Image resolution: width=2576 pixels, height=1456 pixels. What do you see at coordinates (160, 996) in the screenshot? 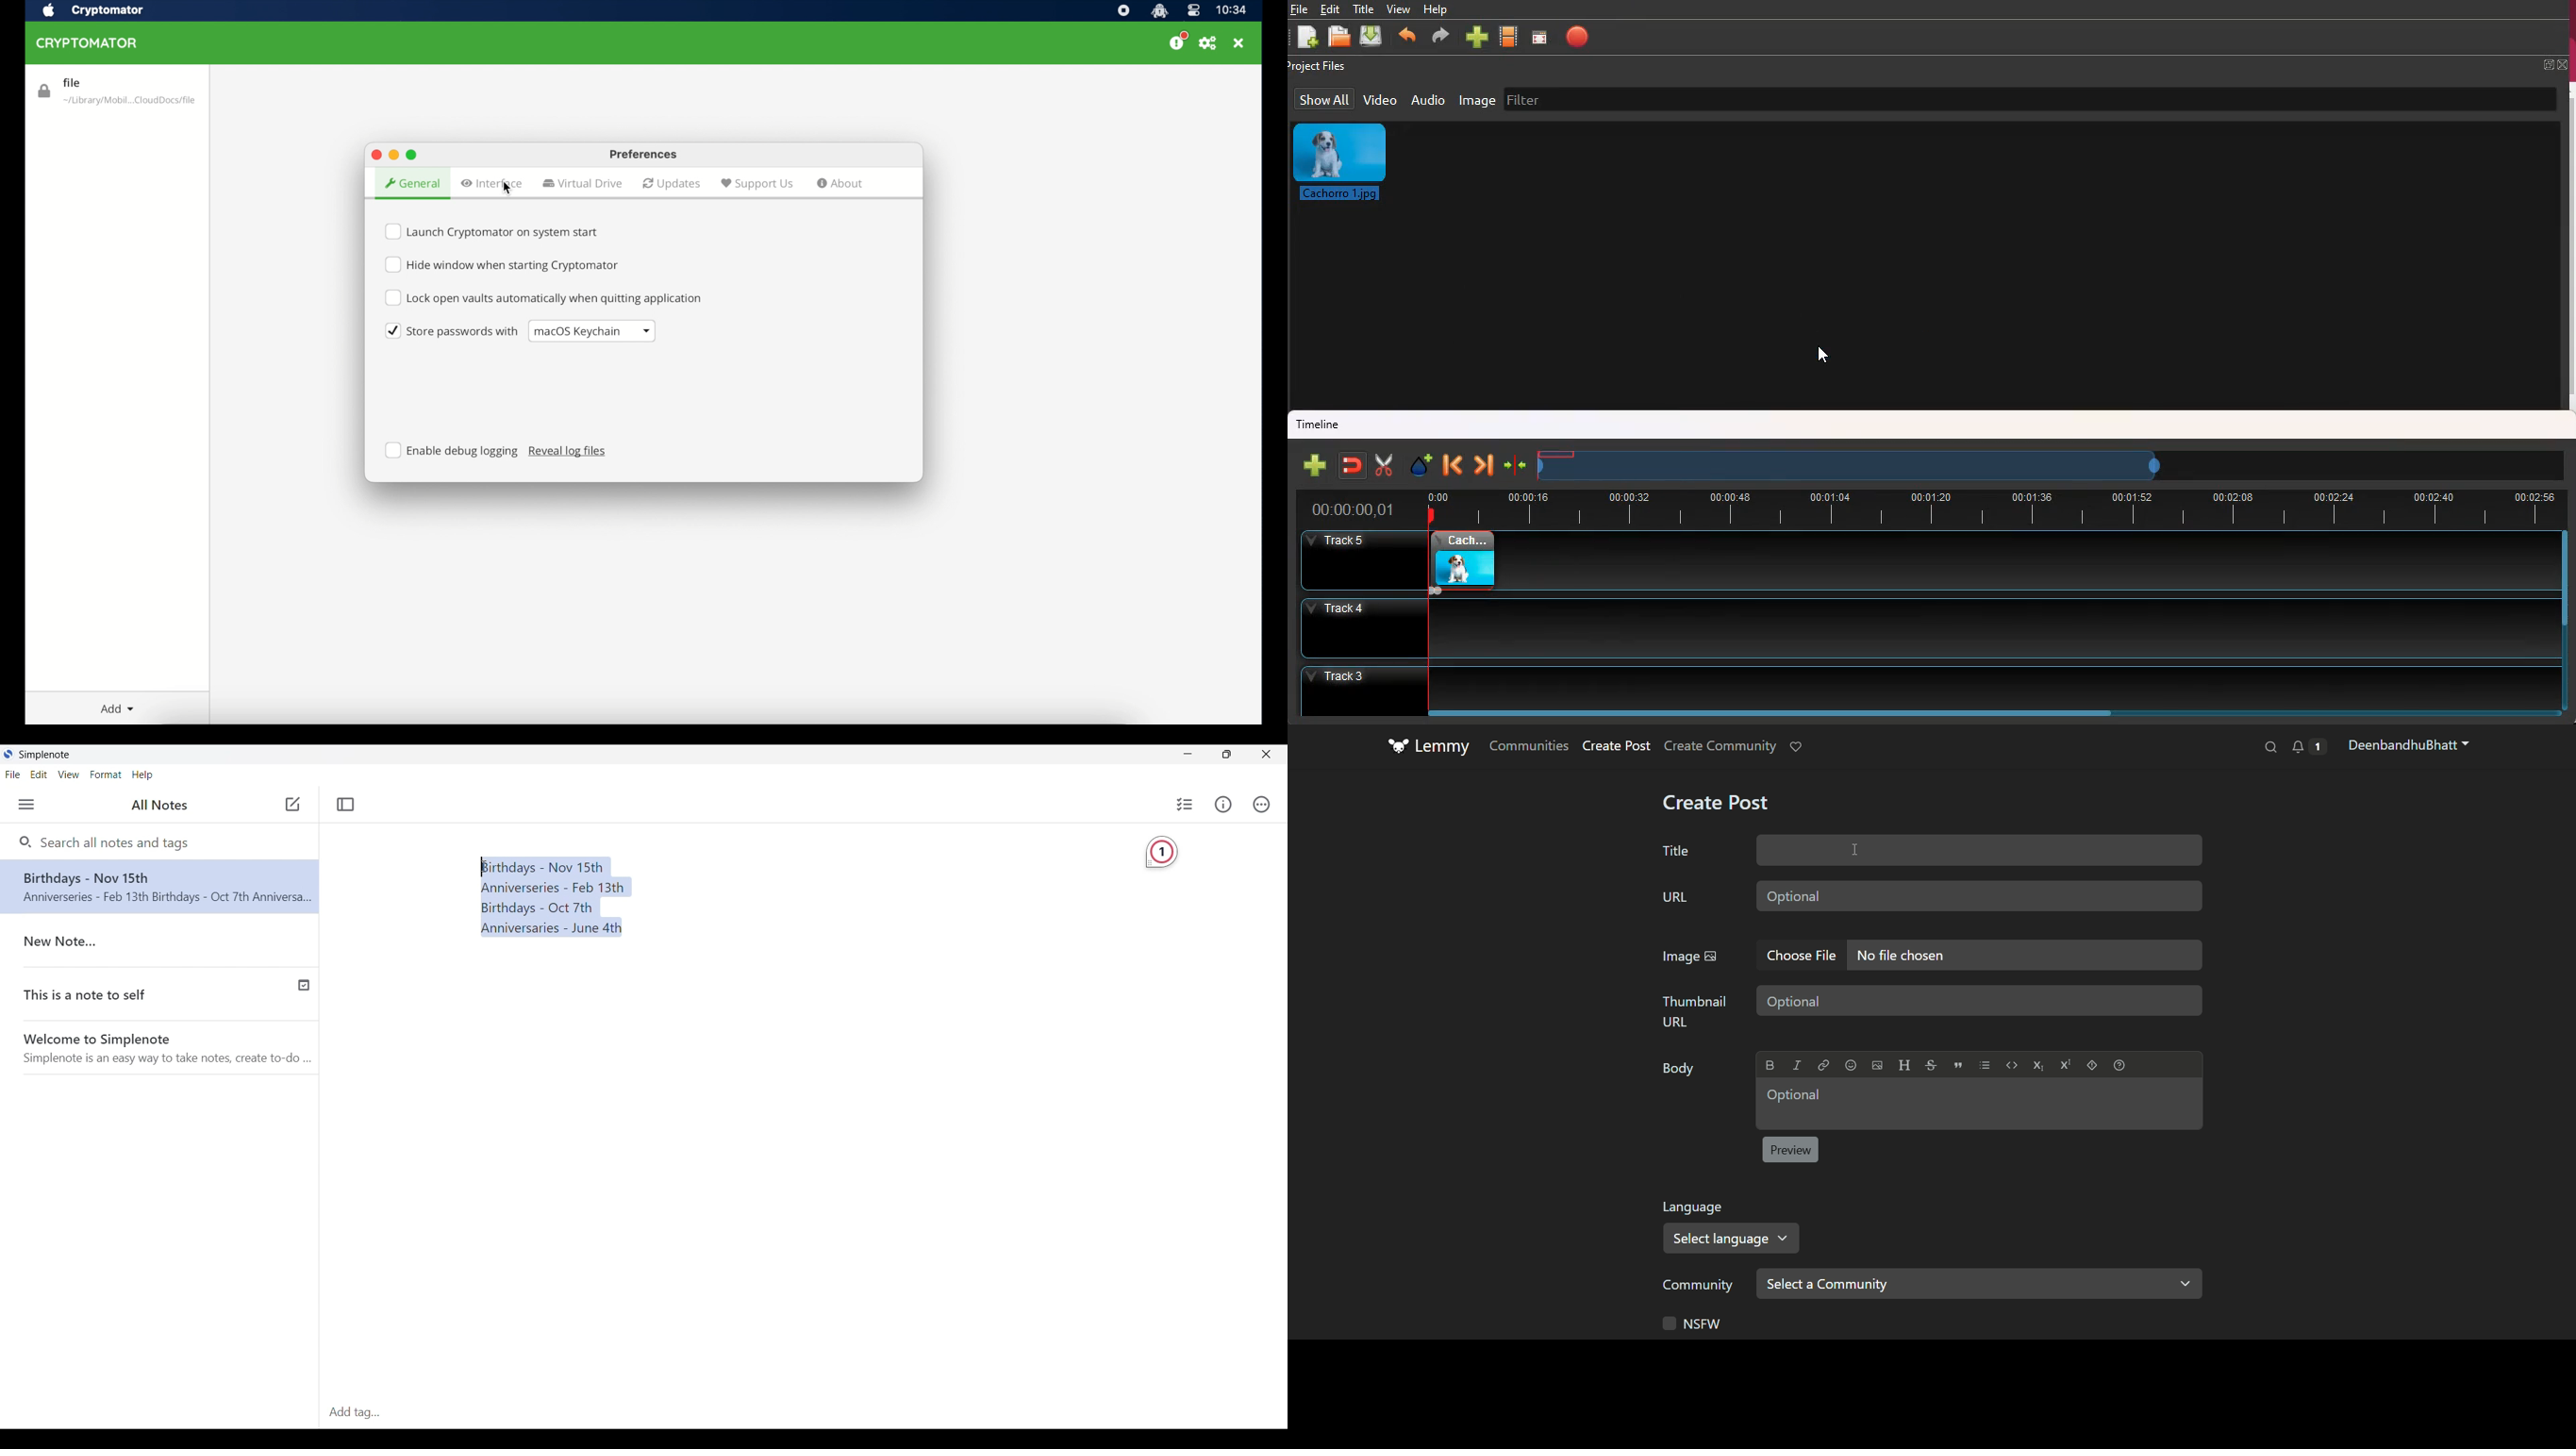
I see `This is a note to self(Published note indicated with a check icon)` at bounding box center [160, 996].